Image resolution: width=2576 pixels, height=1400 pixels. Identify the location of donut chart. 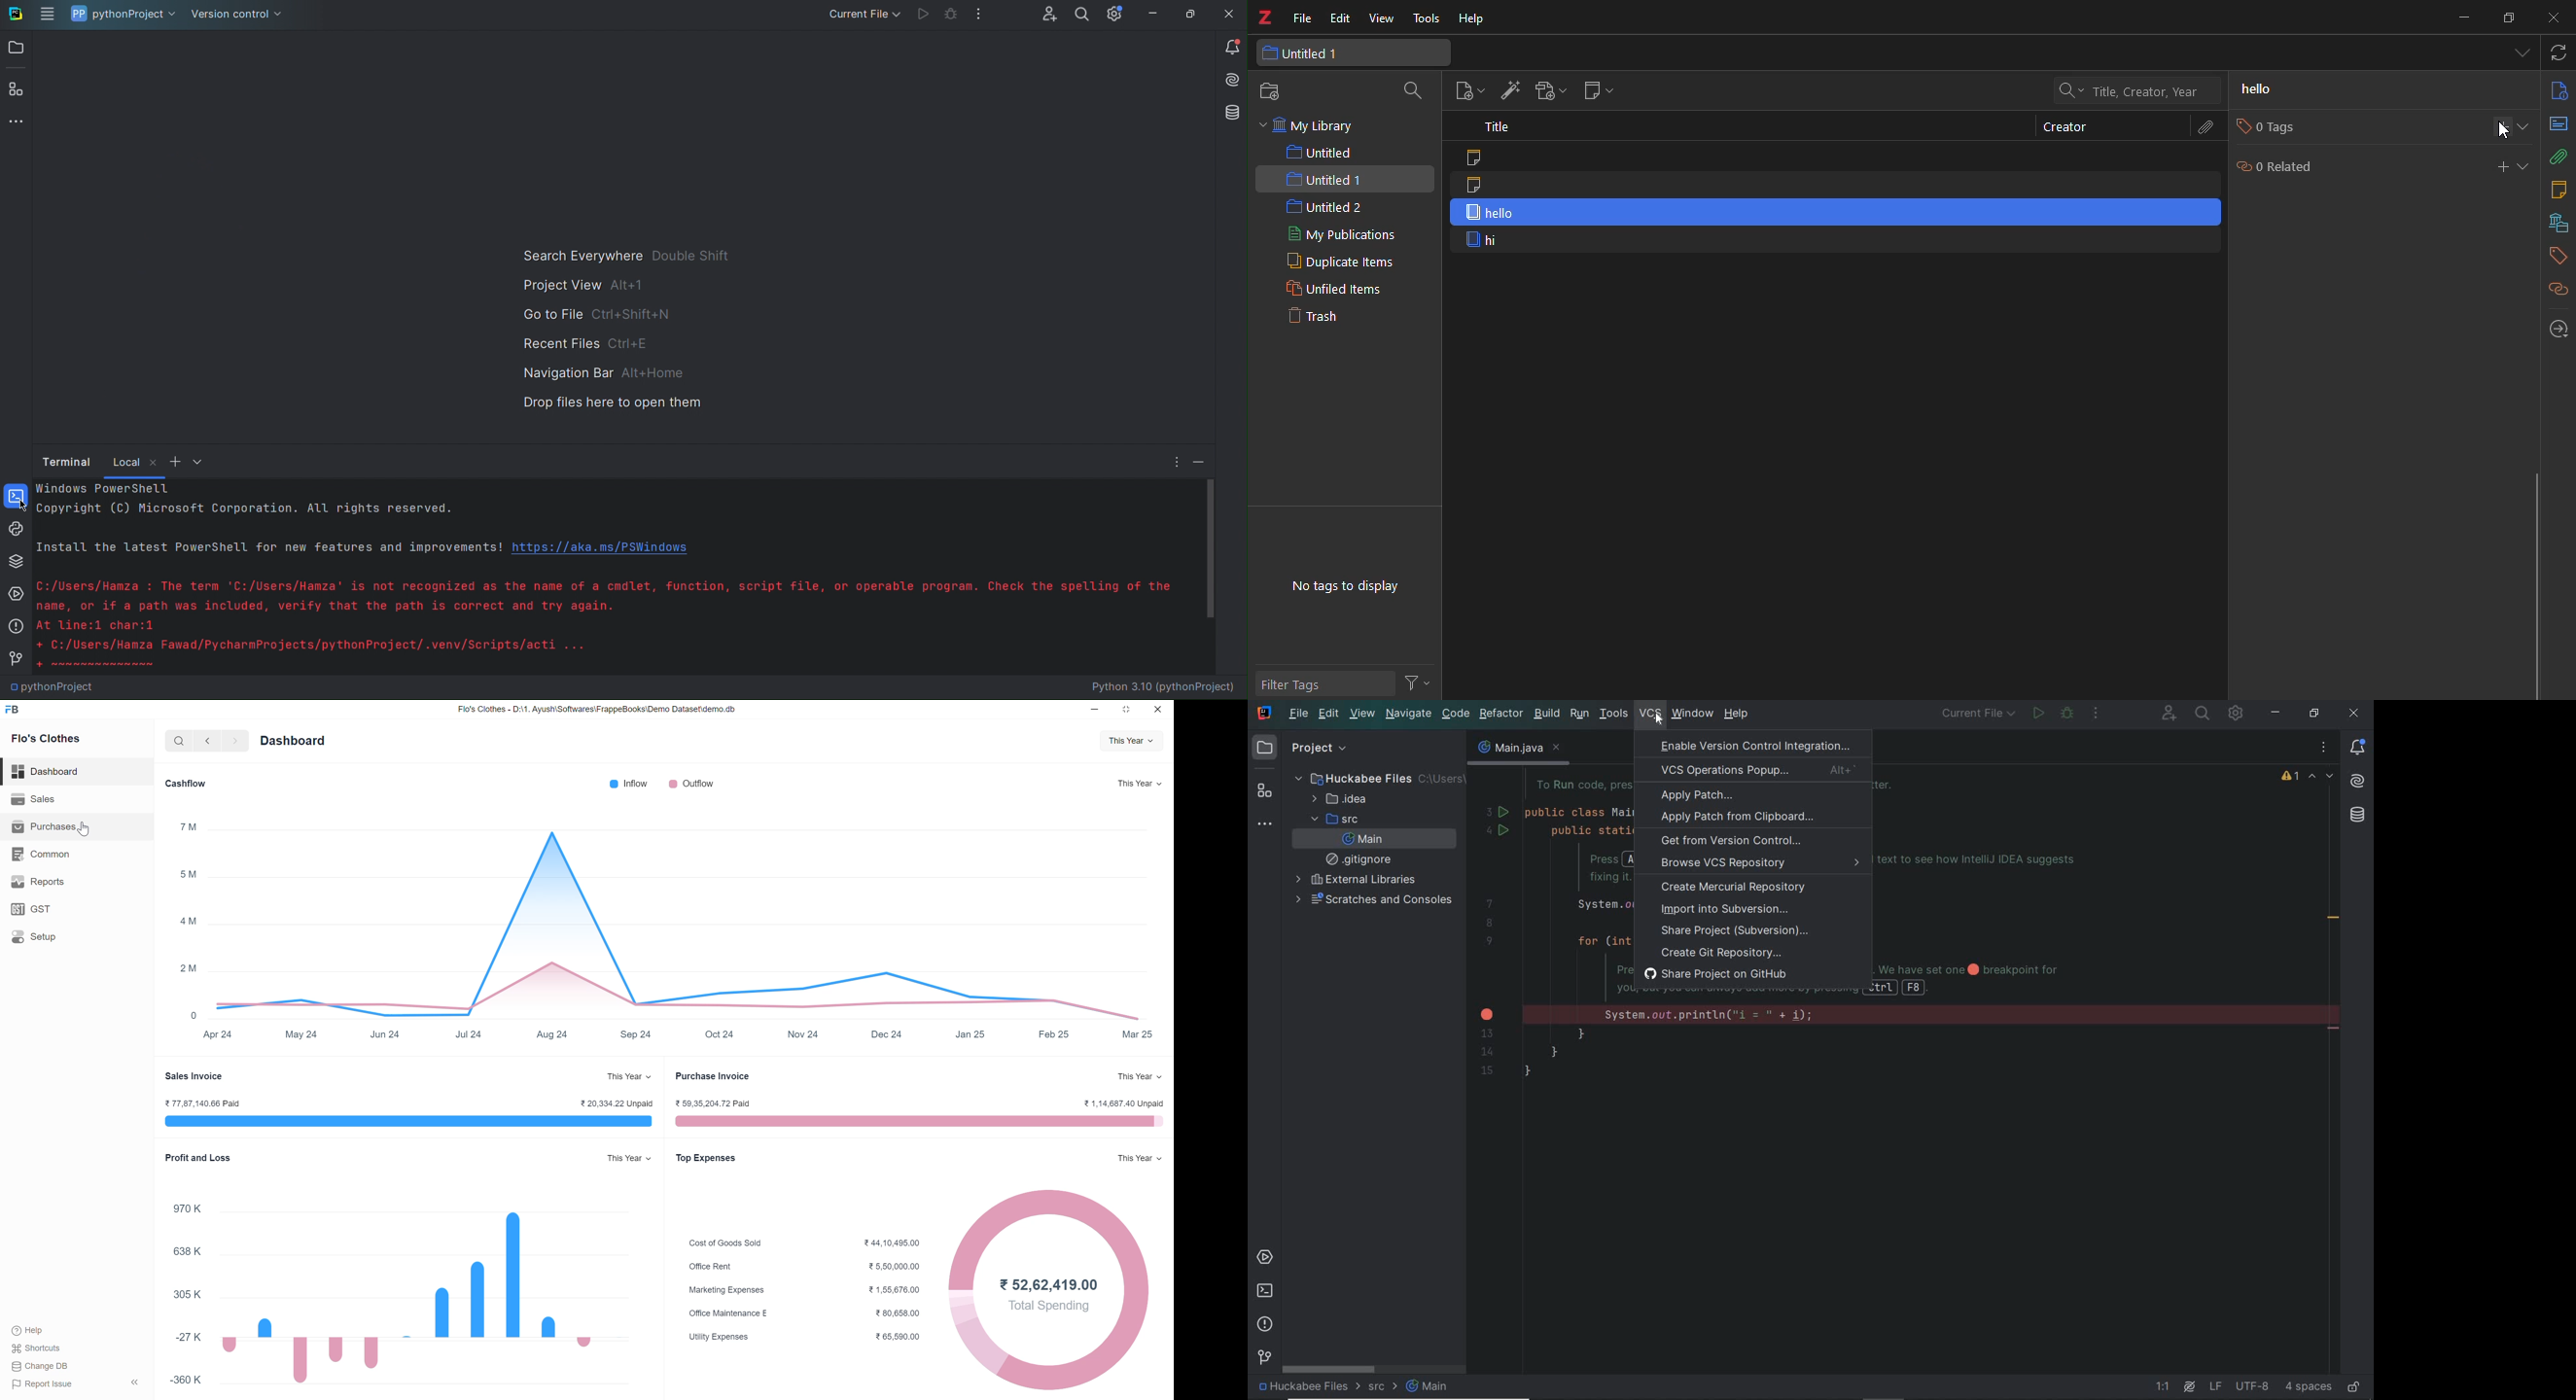
(965, 1296).